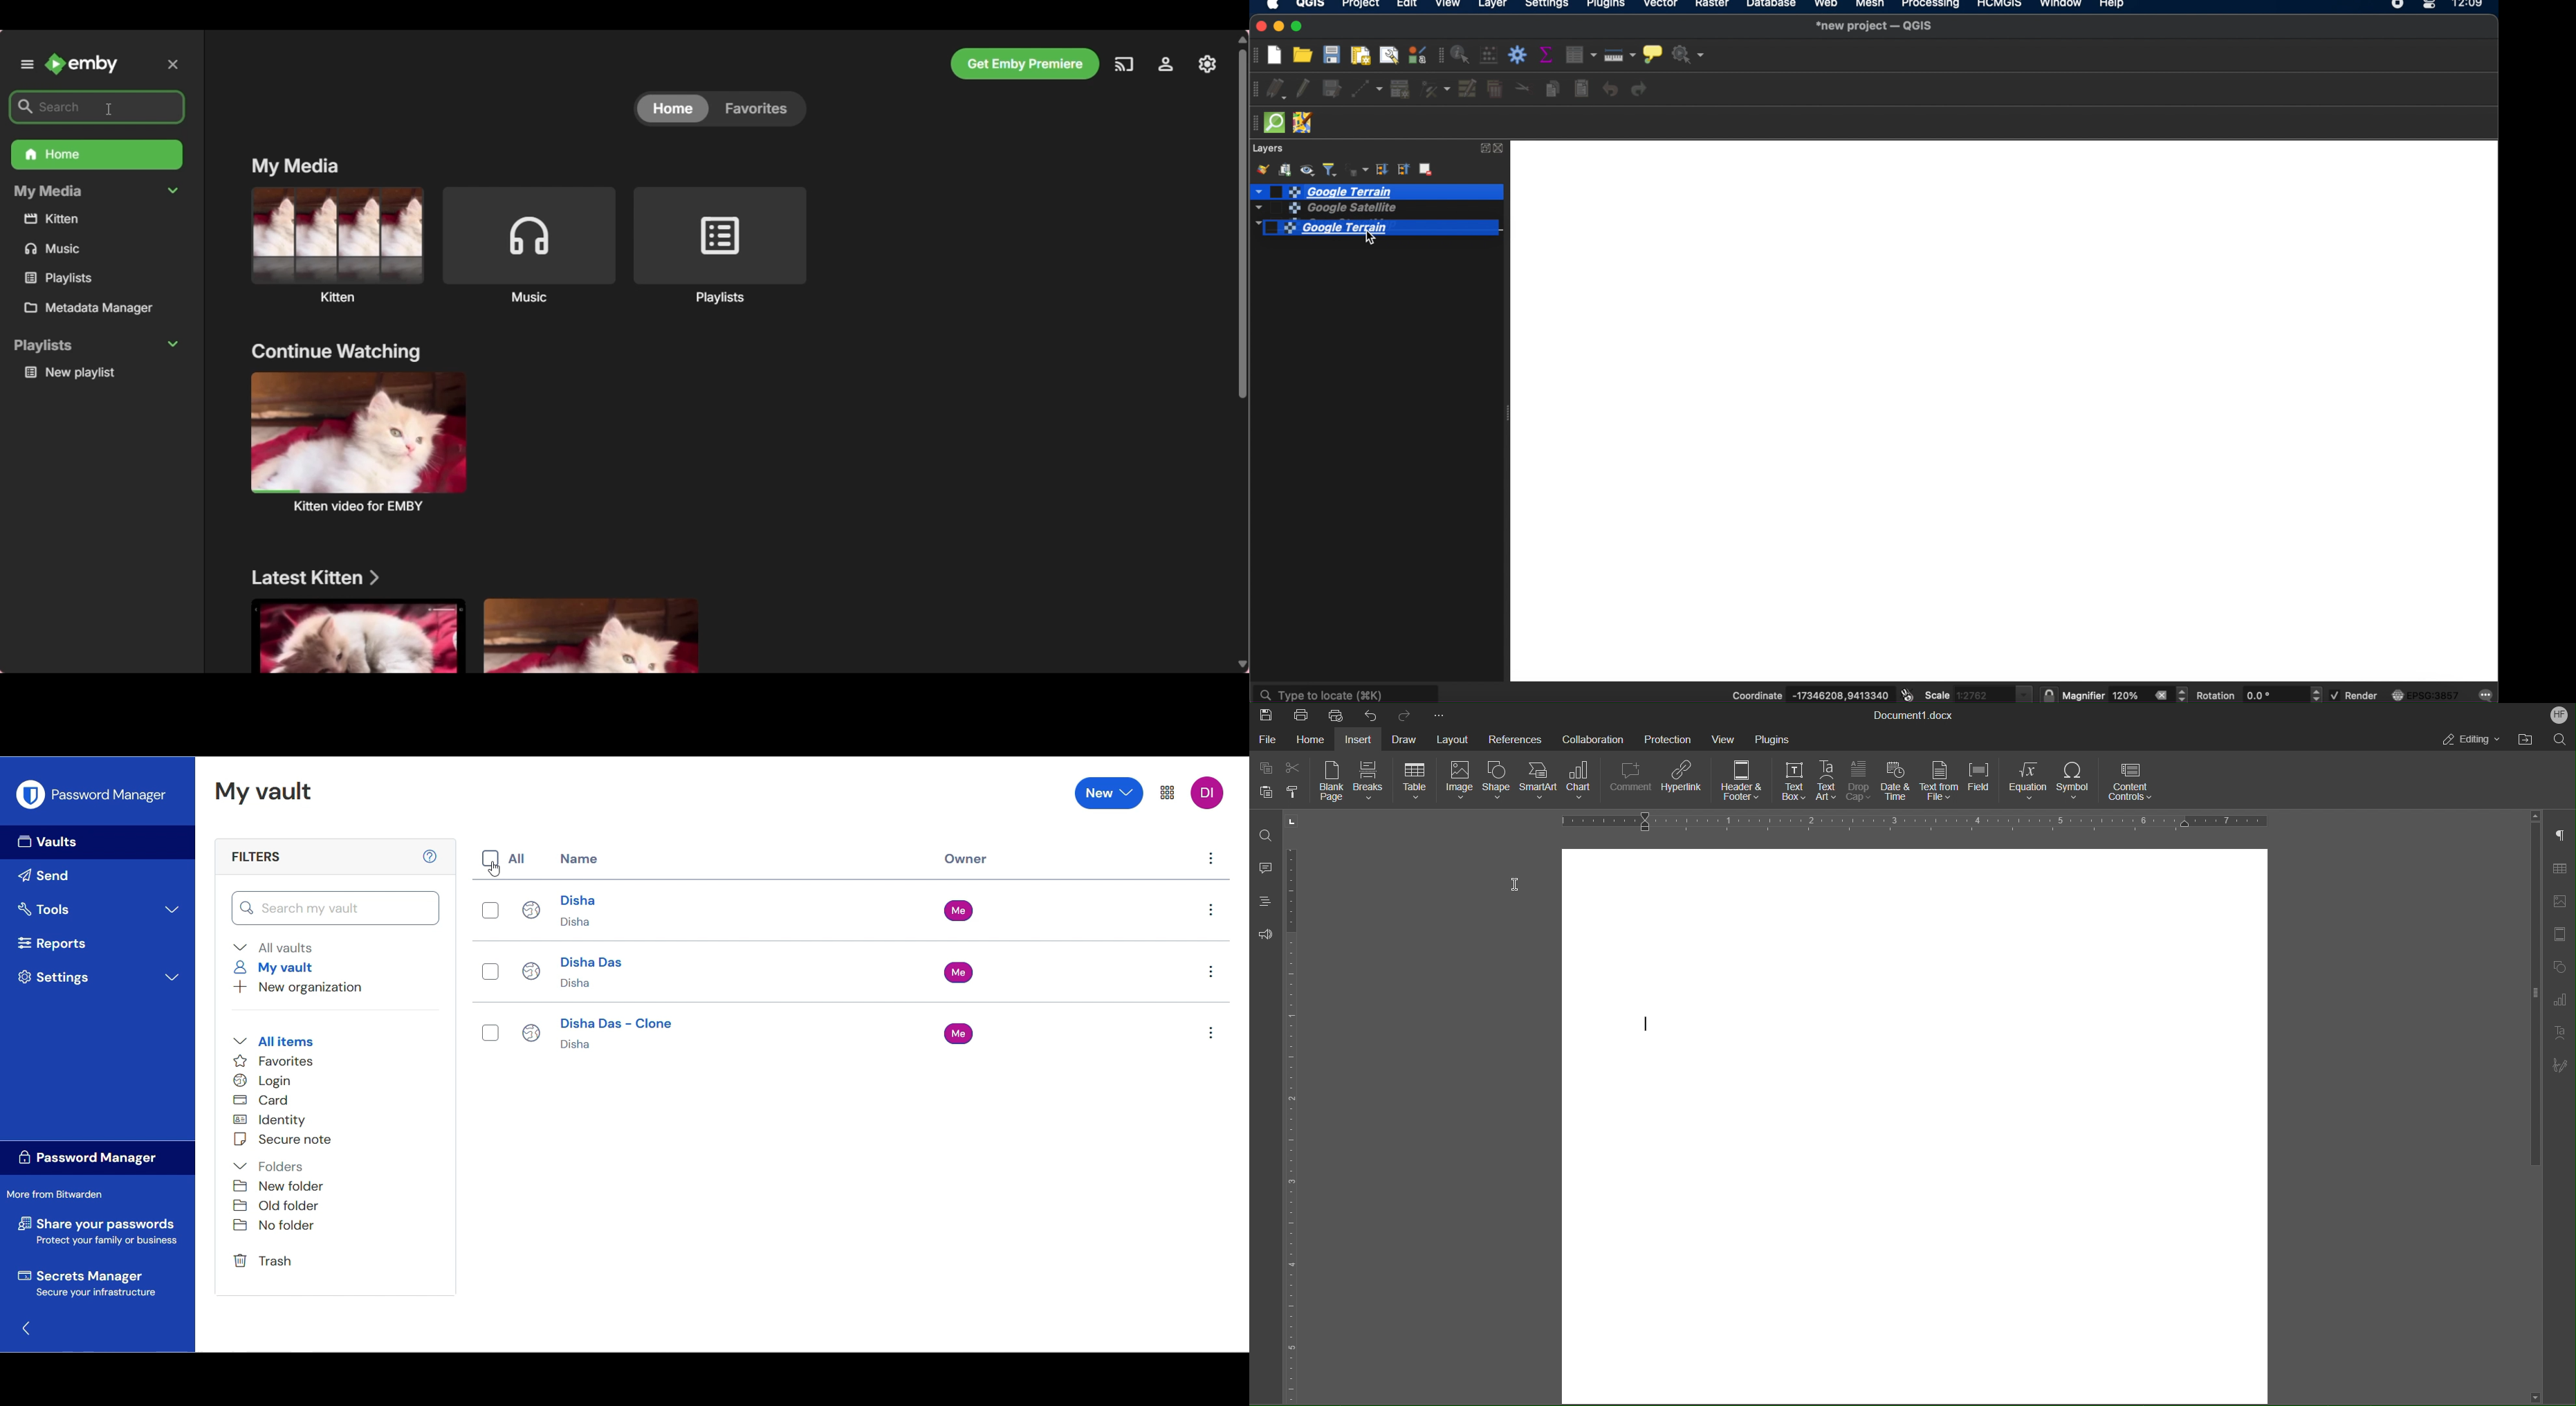 This screenshot has width=2576, height=1428. What do you see at coordinates (1469, 89) in the screenshot?
I see `modify` at bounding box center [1469, 89].